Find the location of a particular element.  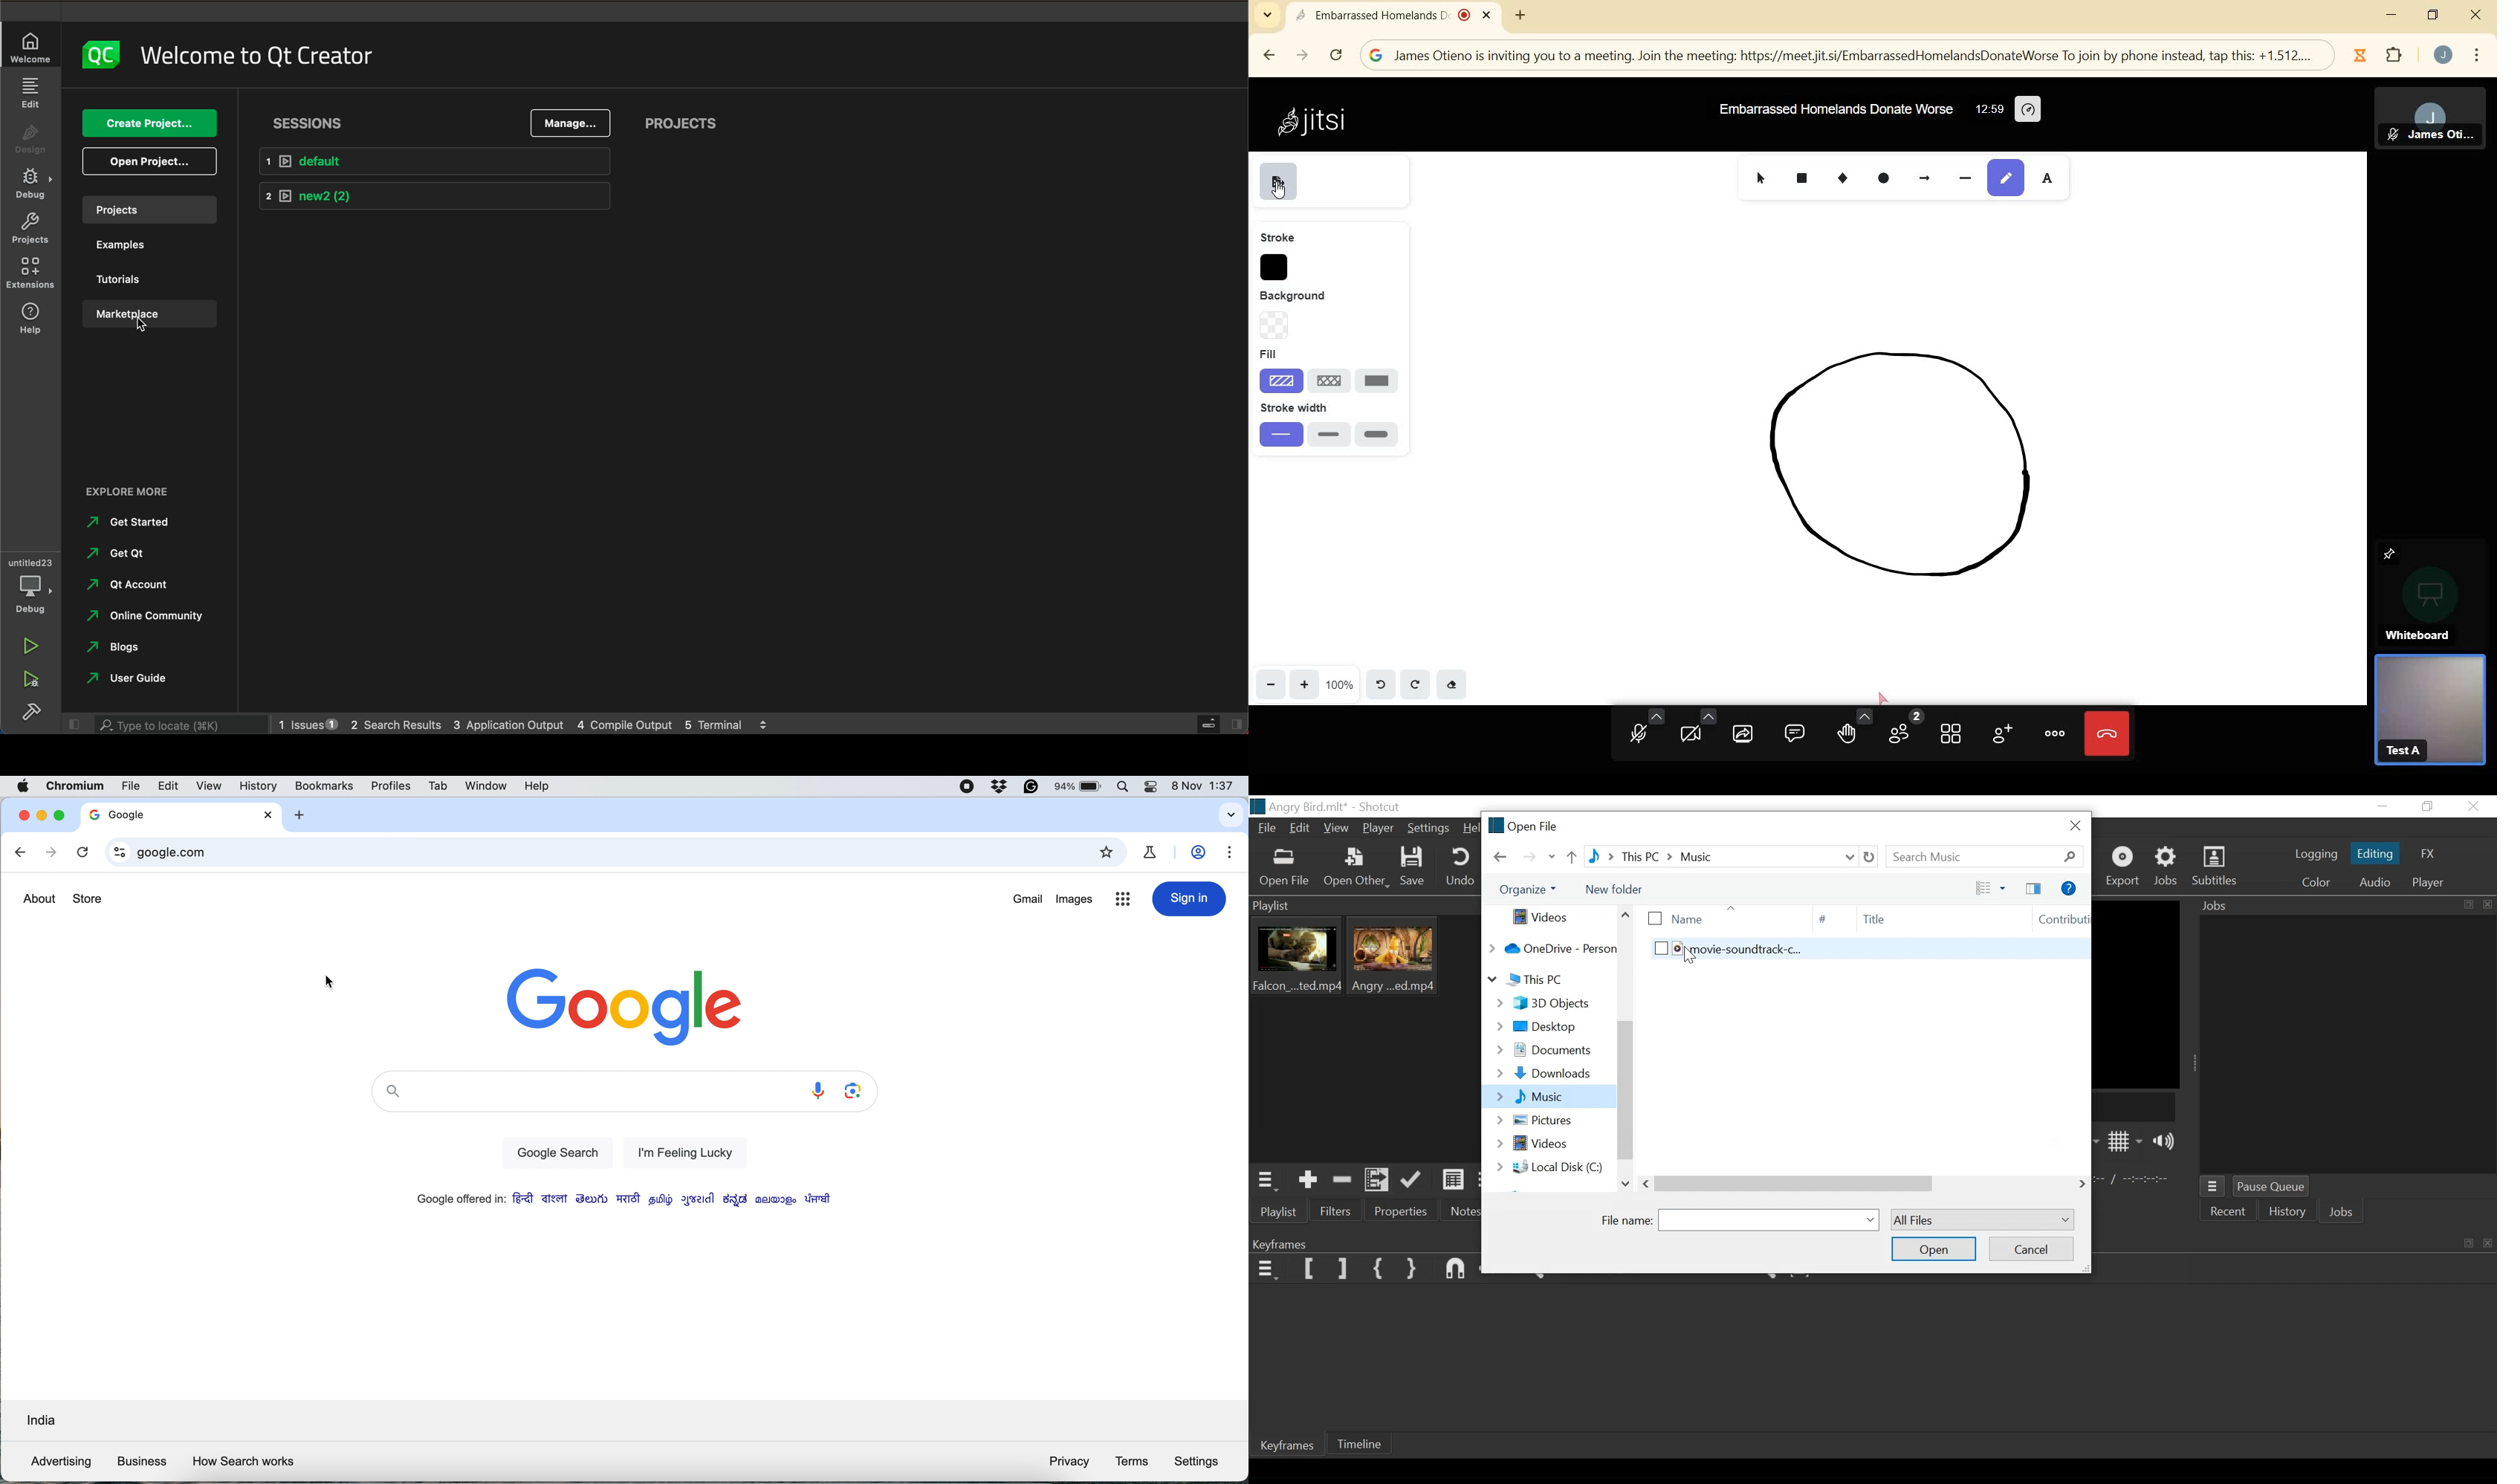

Close is located at coordinates (2488, 1241).